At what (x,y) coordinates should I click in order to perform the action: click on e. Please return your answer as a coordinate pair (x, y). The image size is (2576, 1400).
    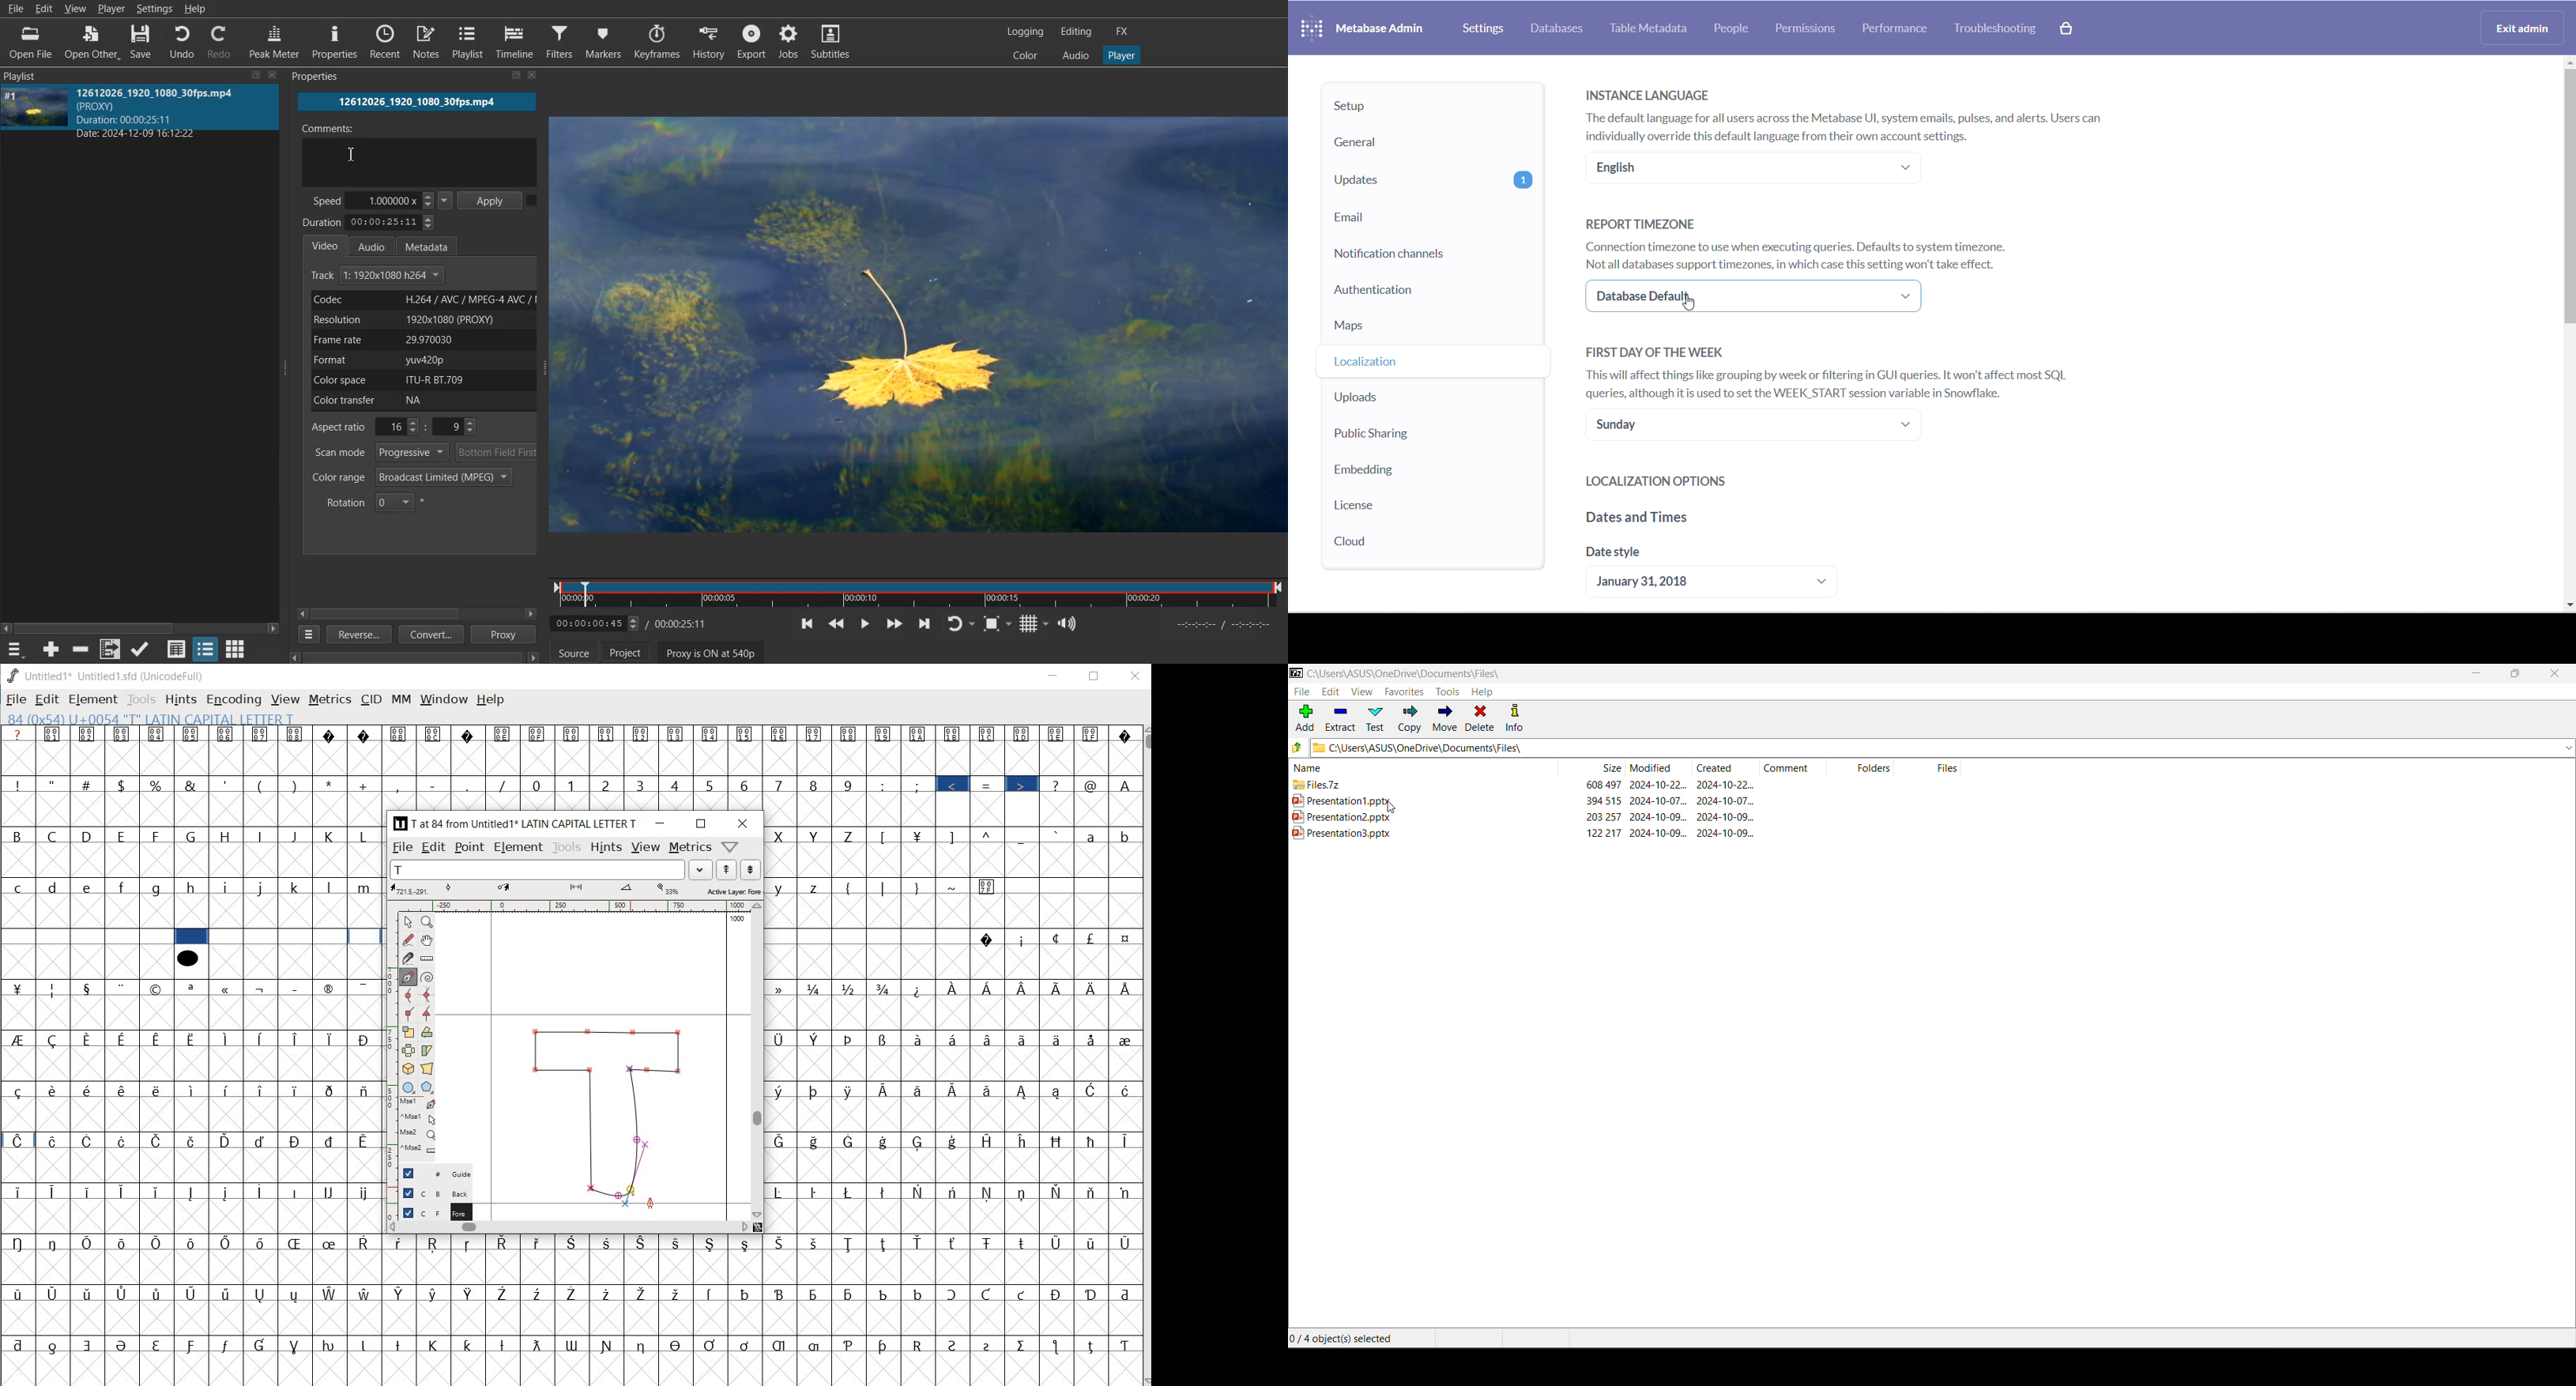
    Looking at the image, I should click on (88, 888).